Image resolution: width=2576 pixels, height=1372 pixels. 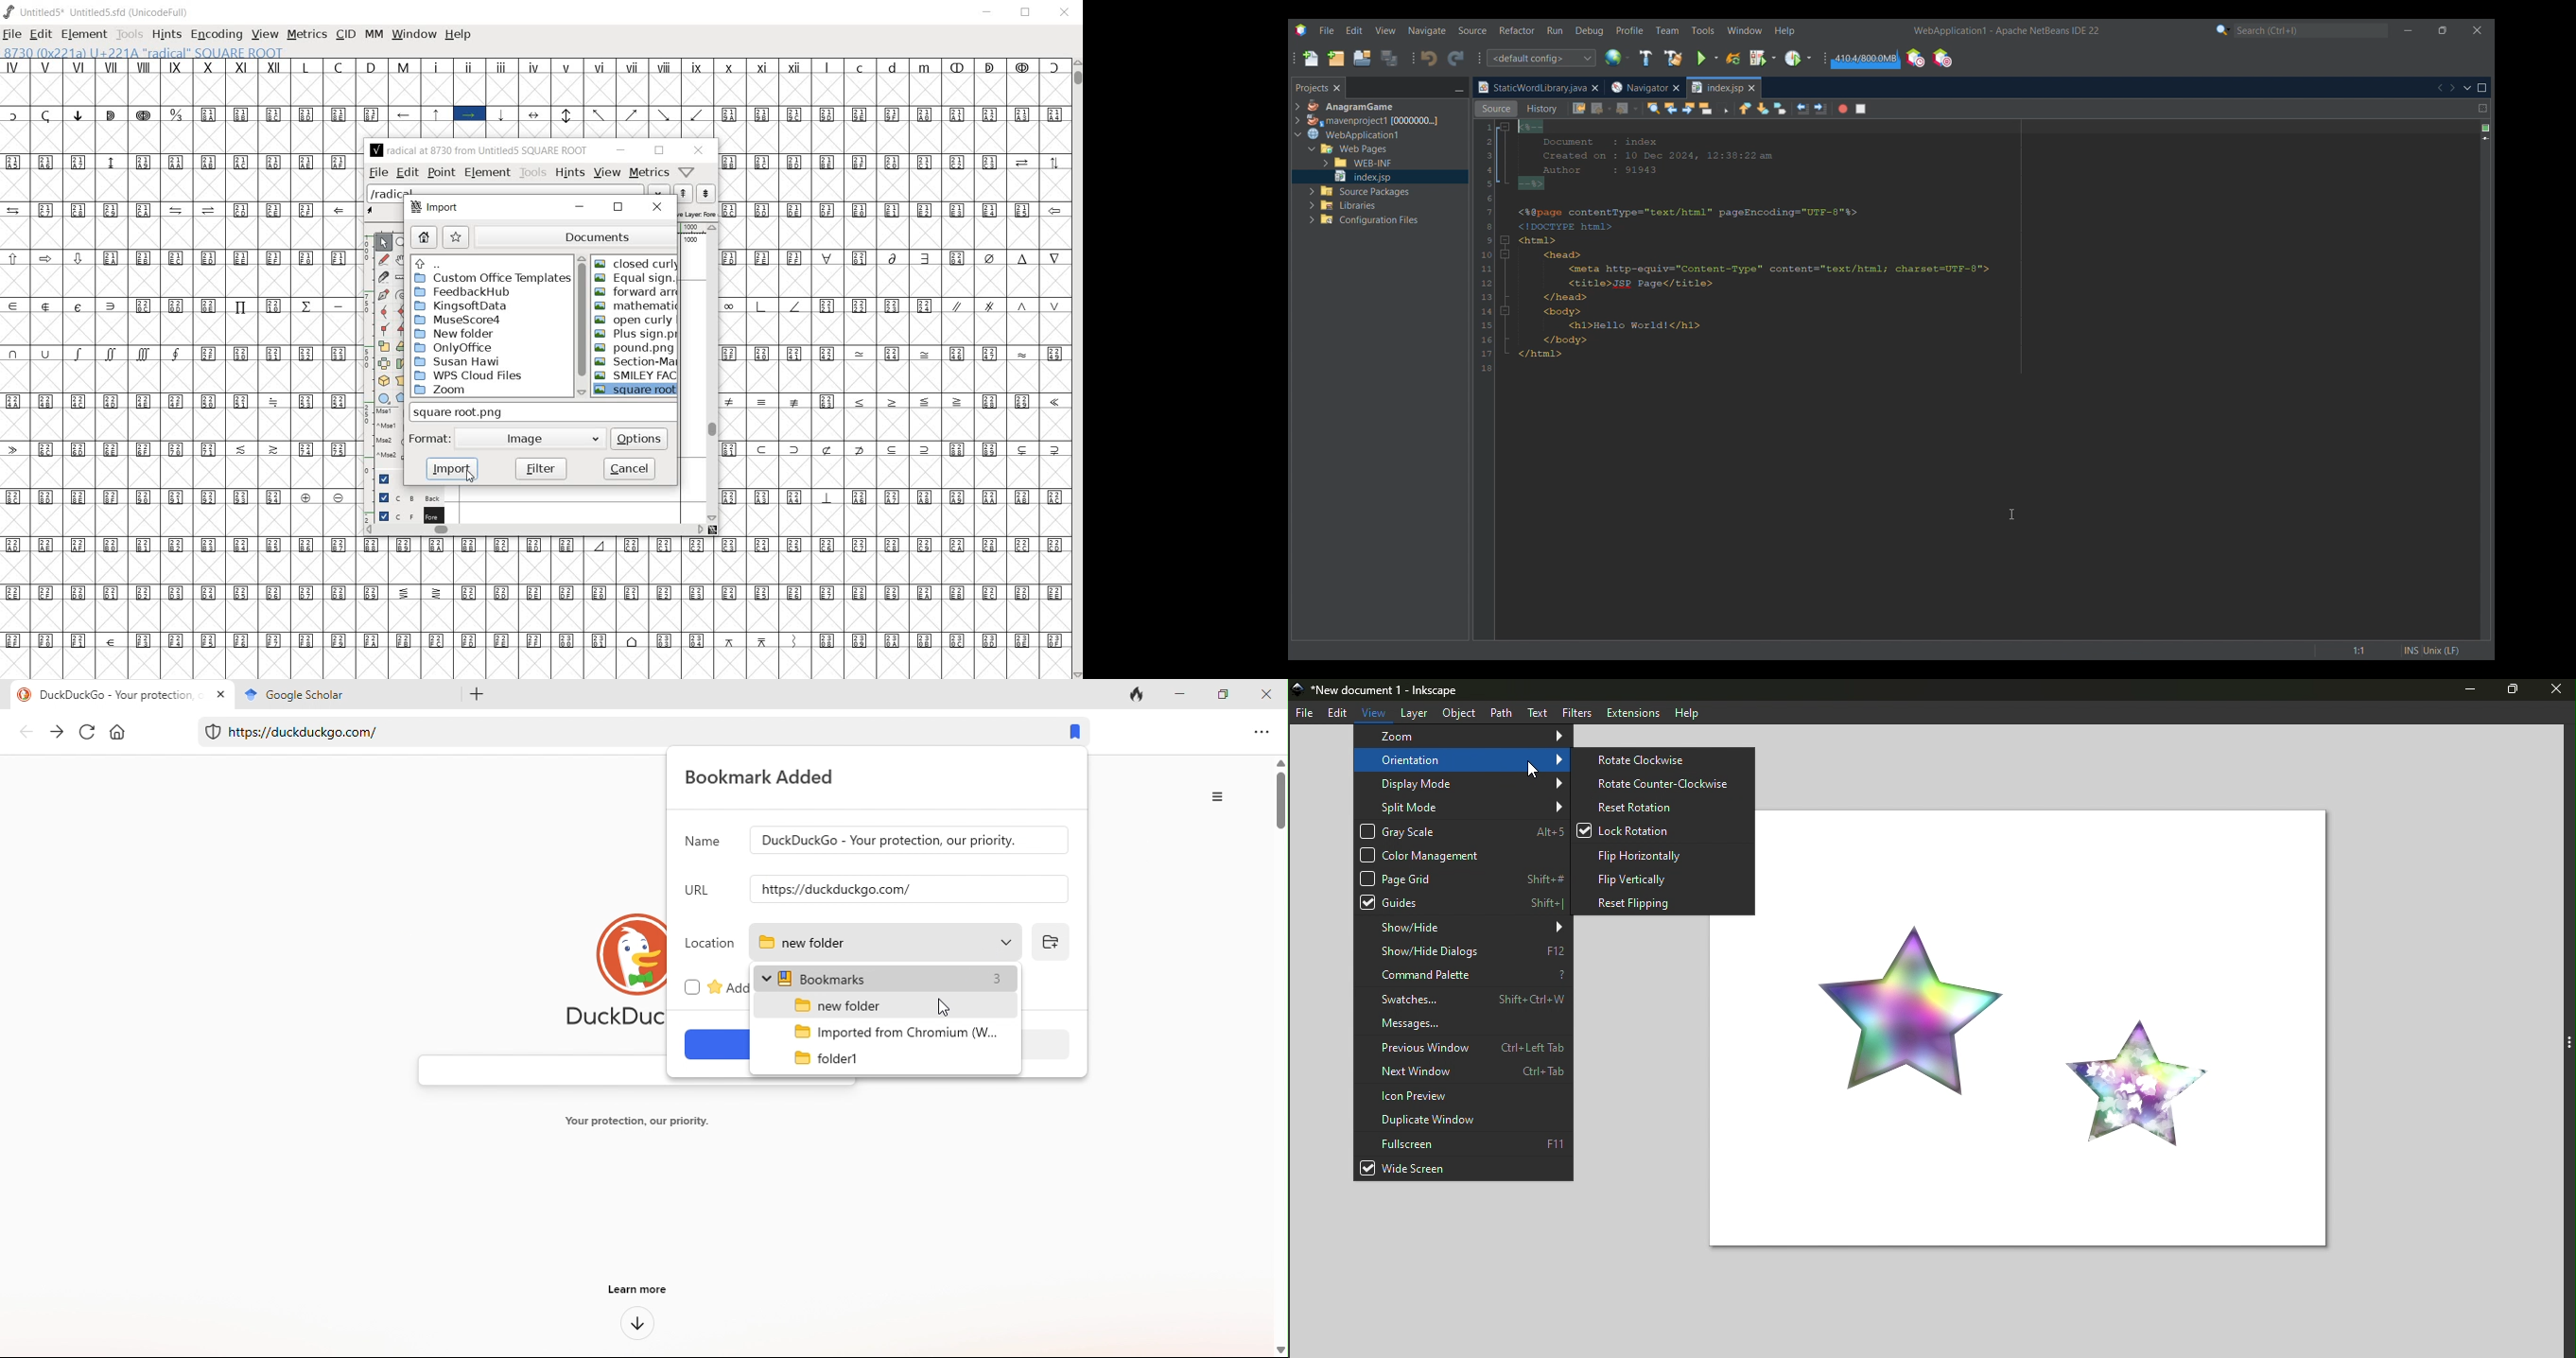 What do you see at coordinates (1141, 693) in the screenshot?
I see `track tab` at bounding box center [1141, 693].